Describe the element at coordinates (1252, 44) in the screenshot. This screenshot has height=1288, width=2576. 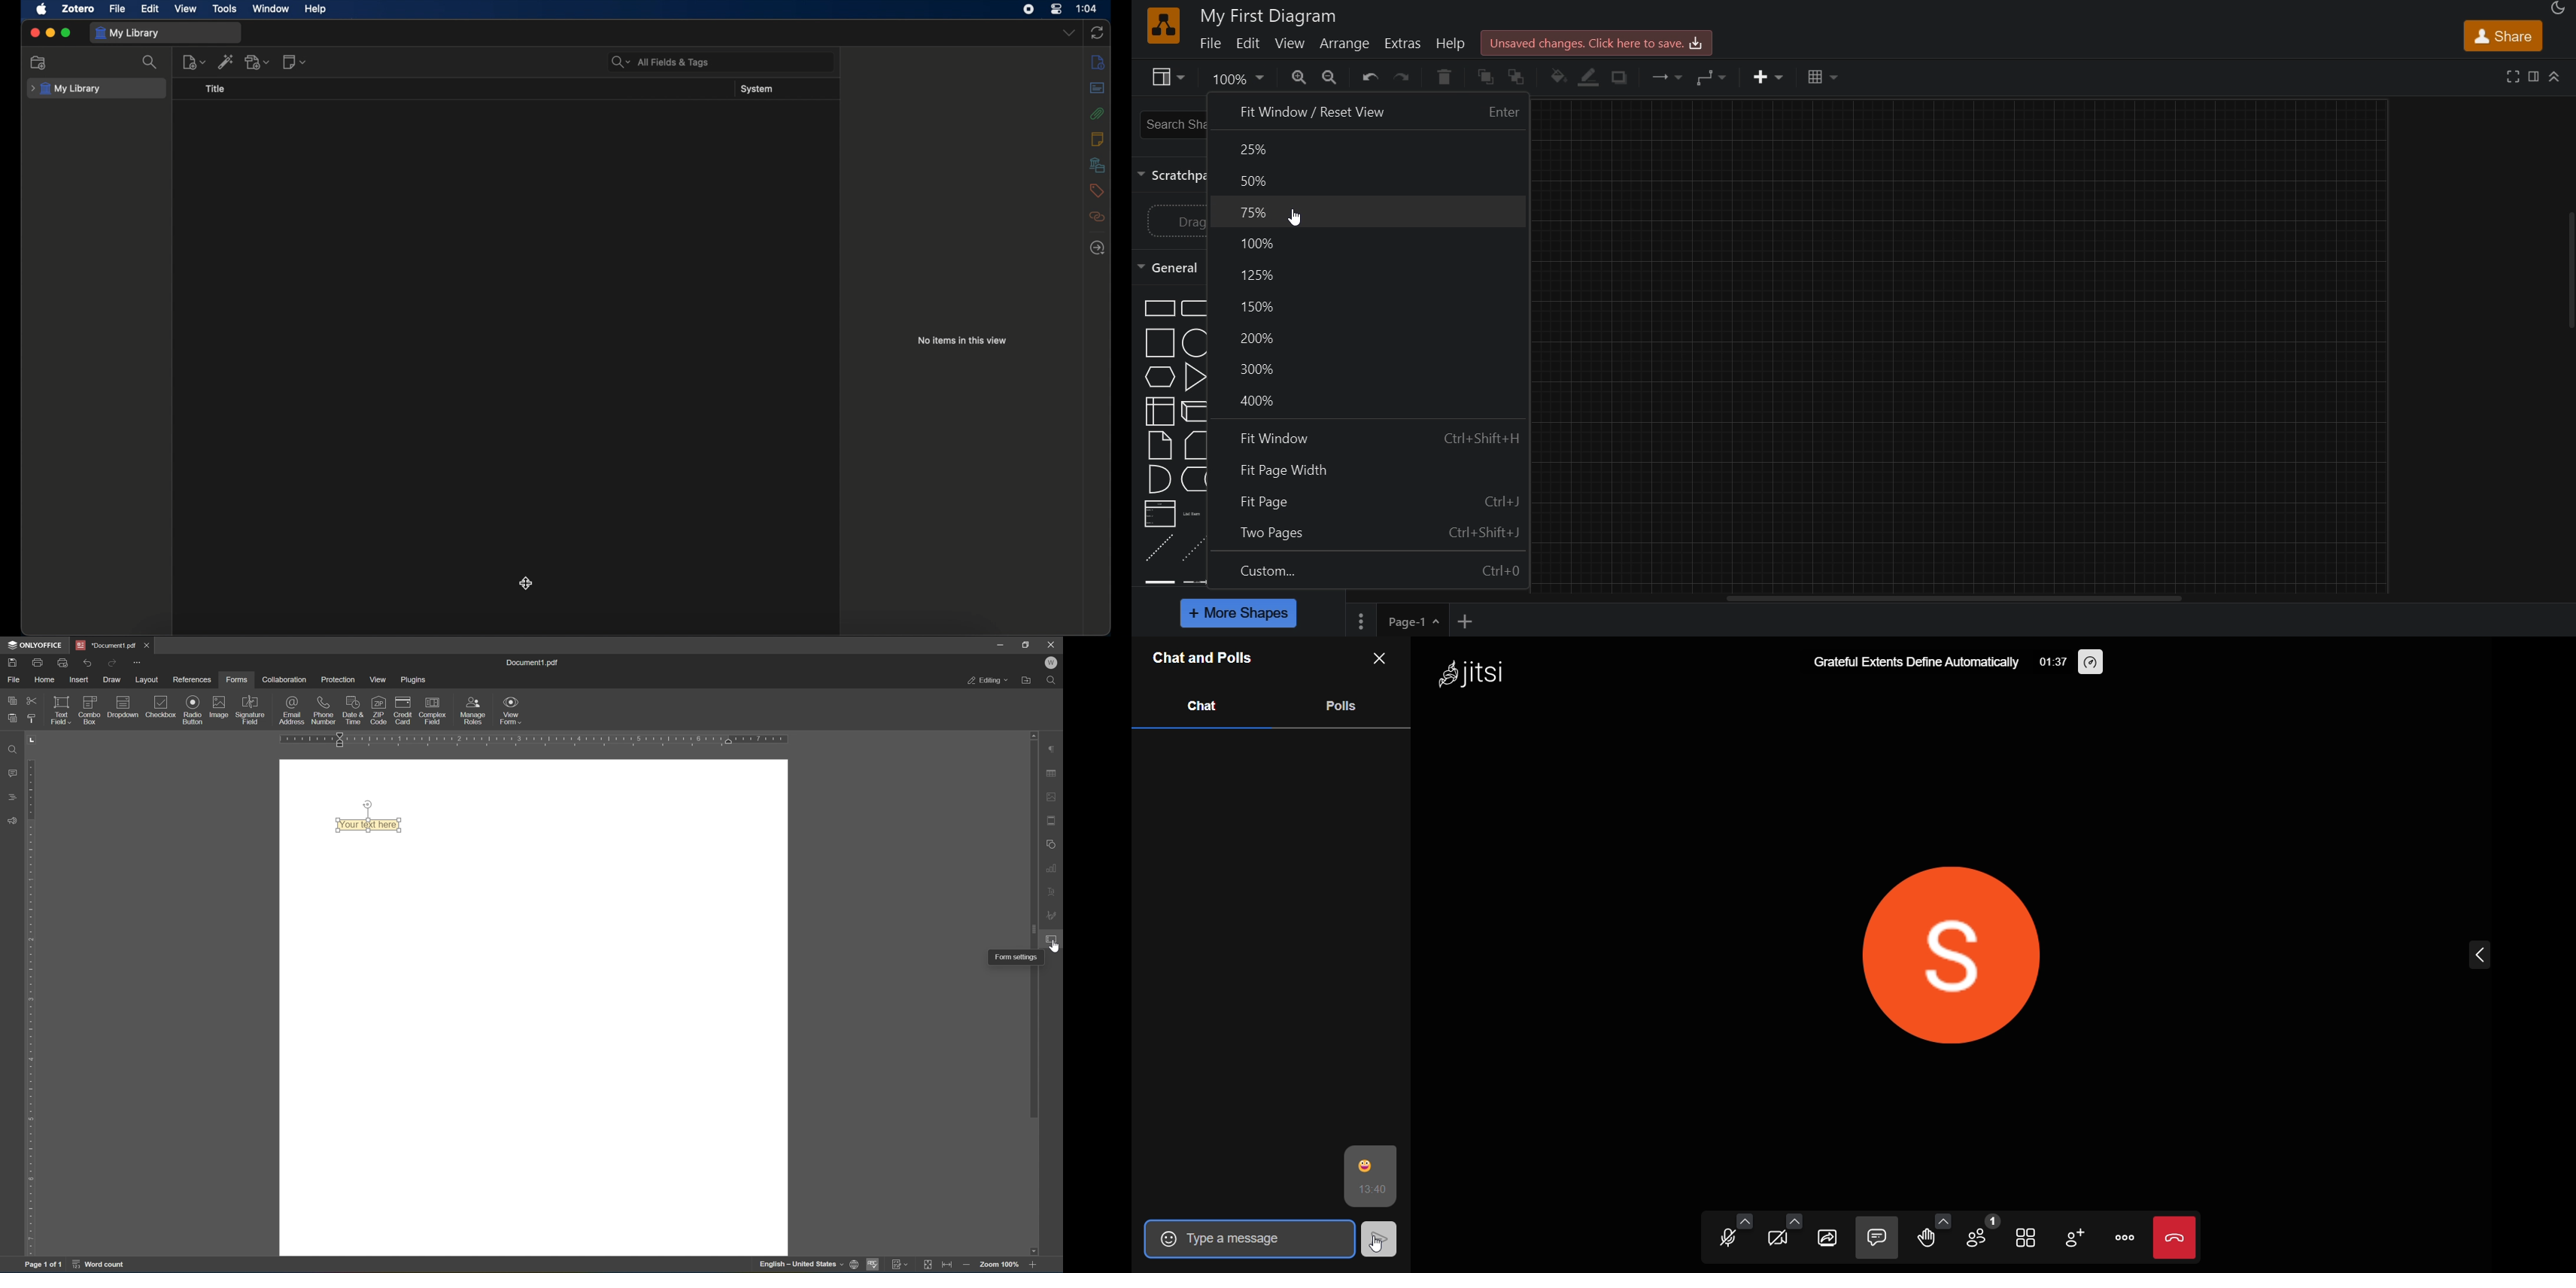
I see `edit` at that location.